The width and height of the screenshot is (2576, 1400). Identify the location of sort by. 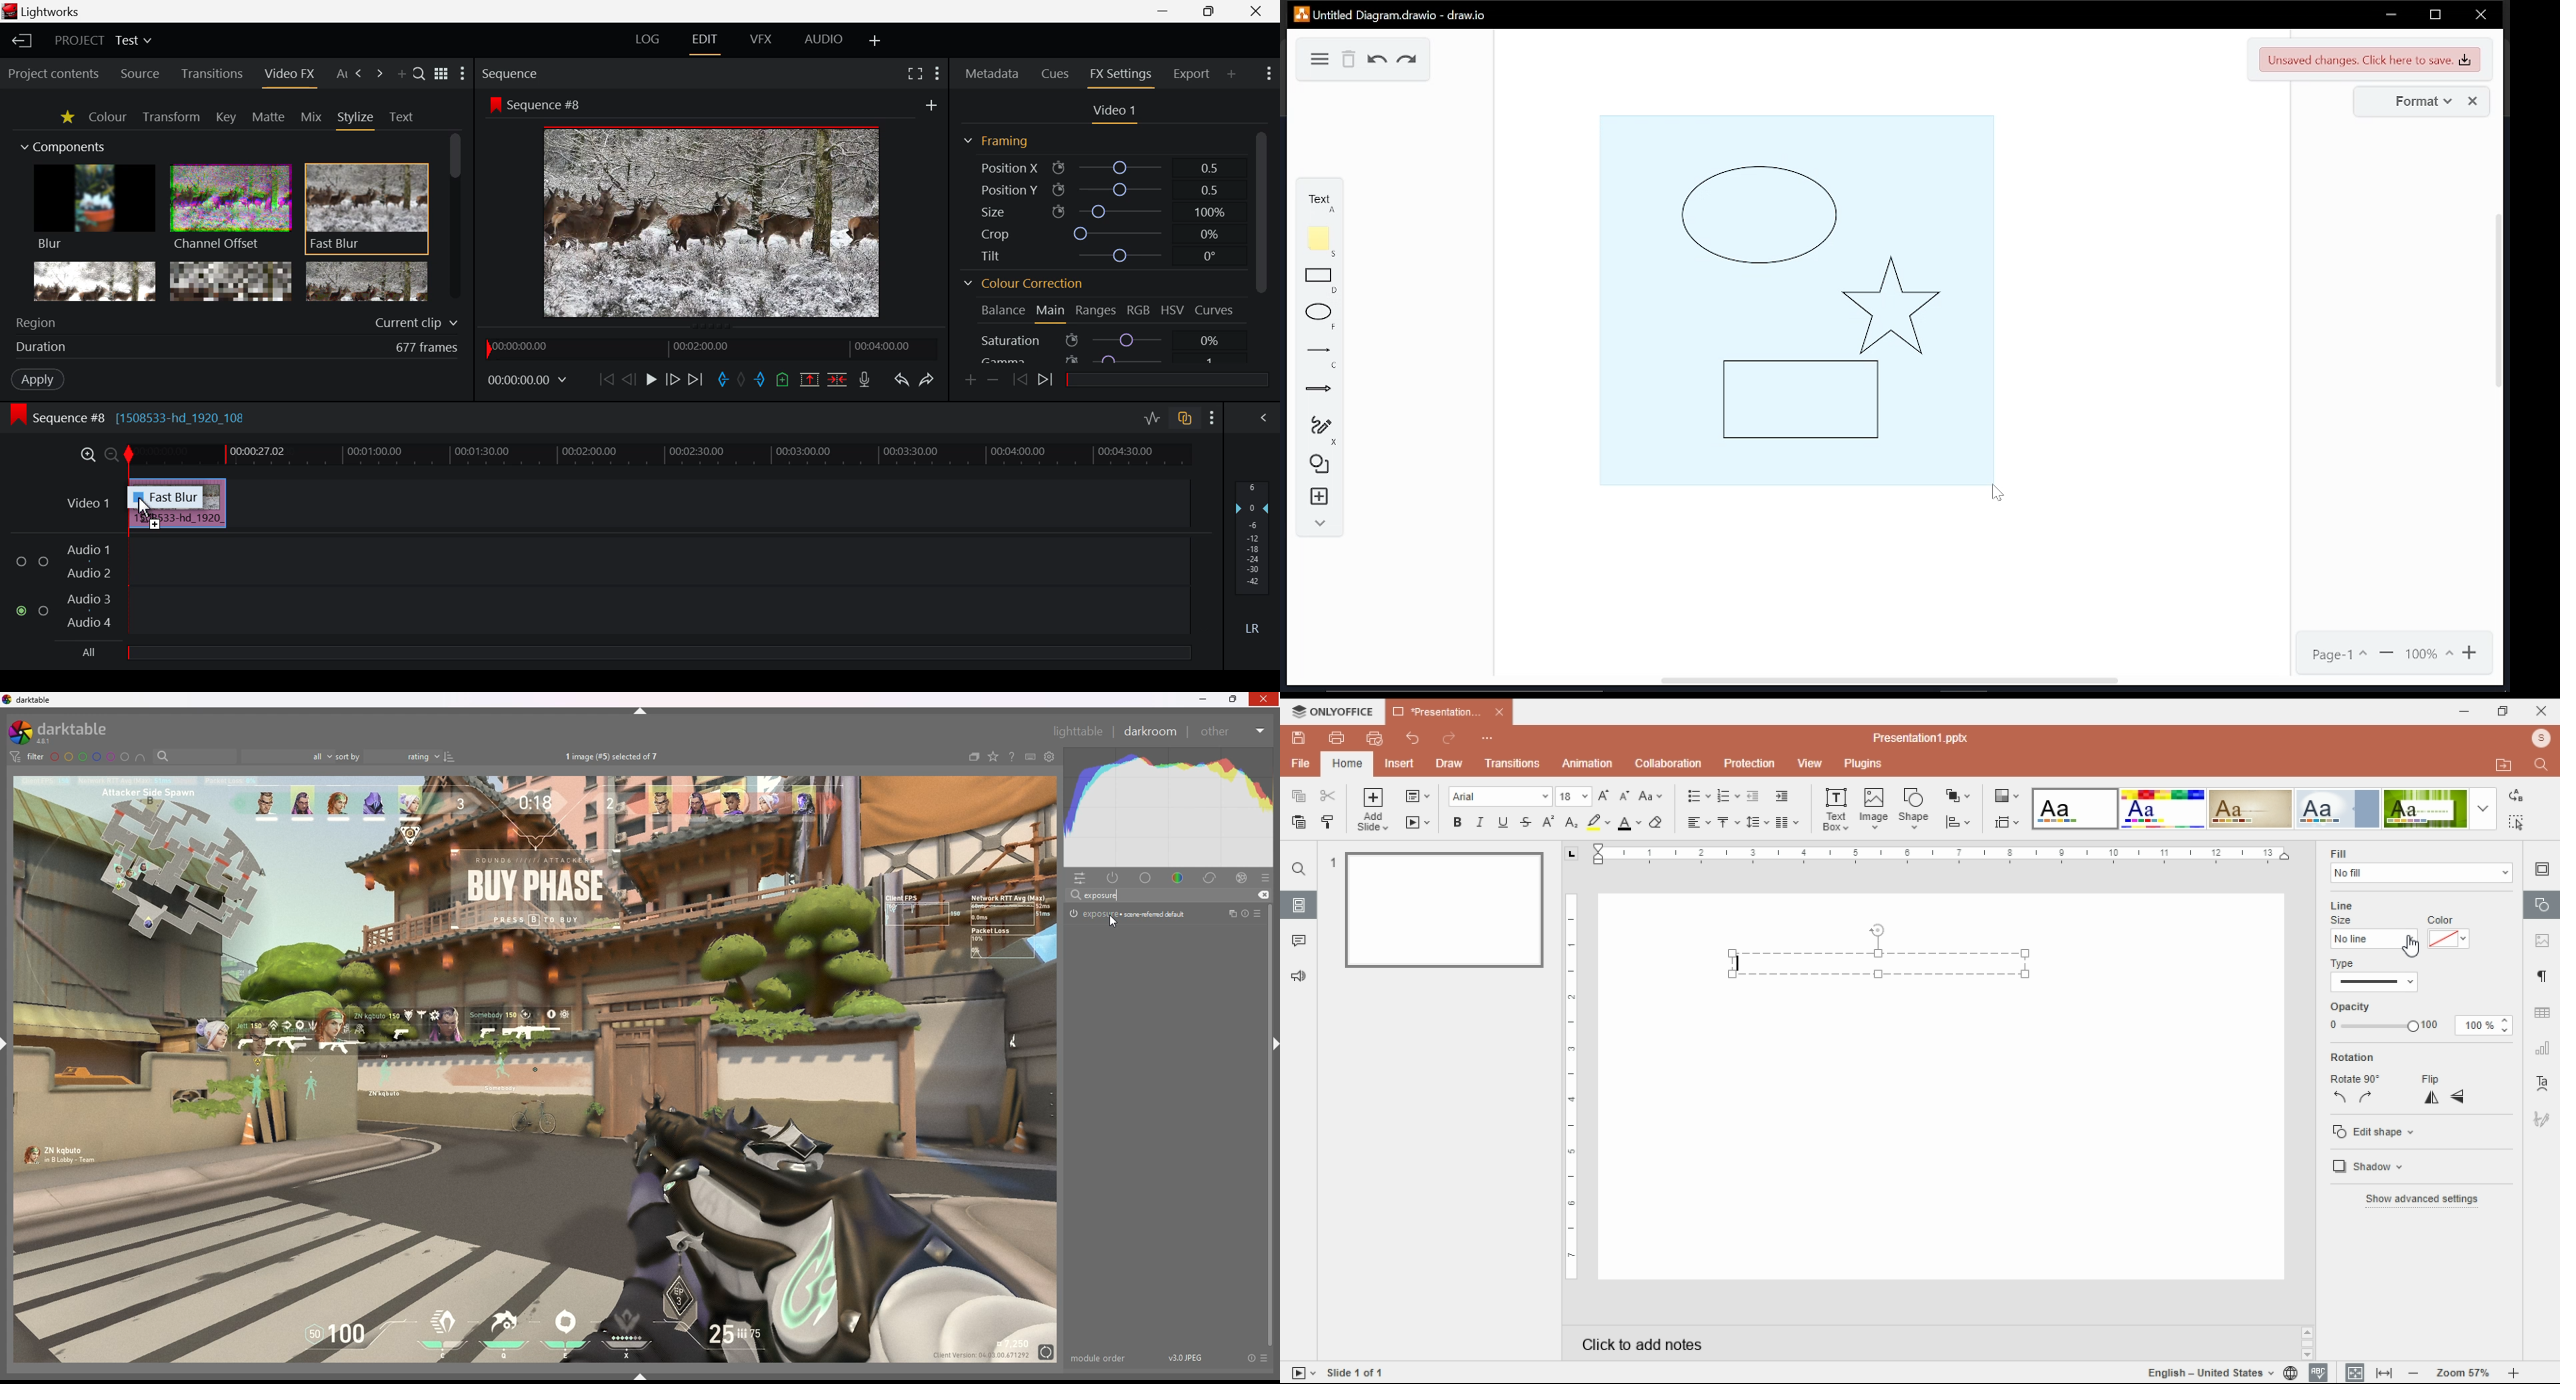
(389, 756).